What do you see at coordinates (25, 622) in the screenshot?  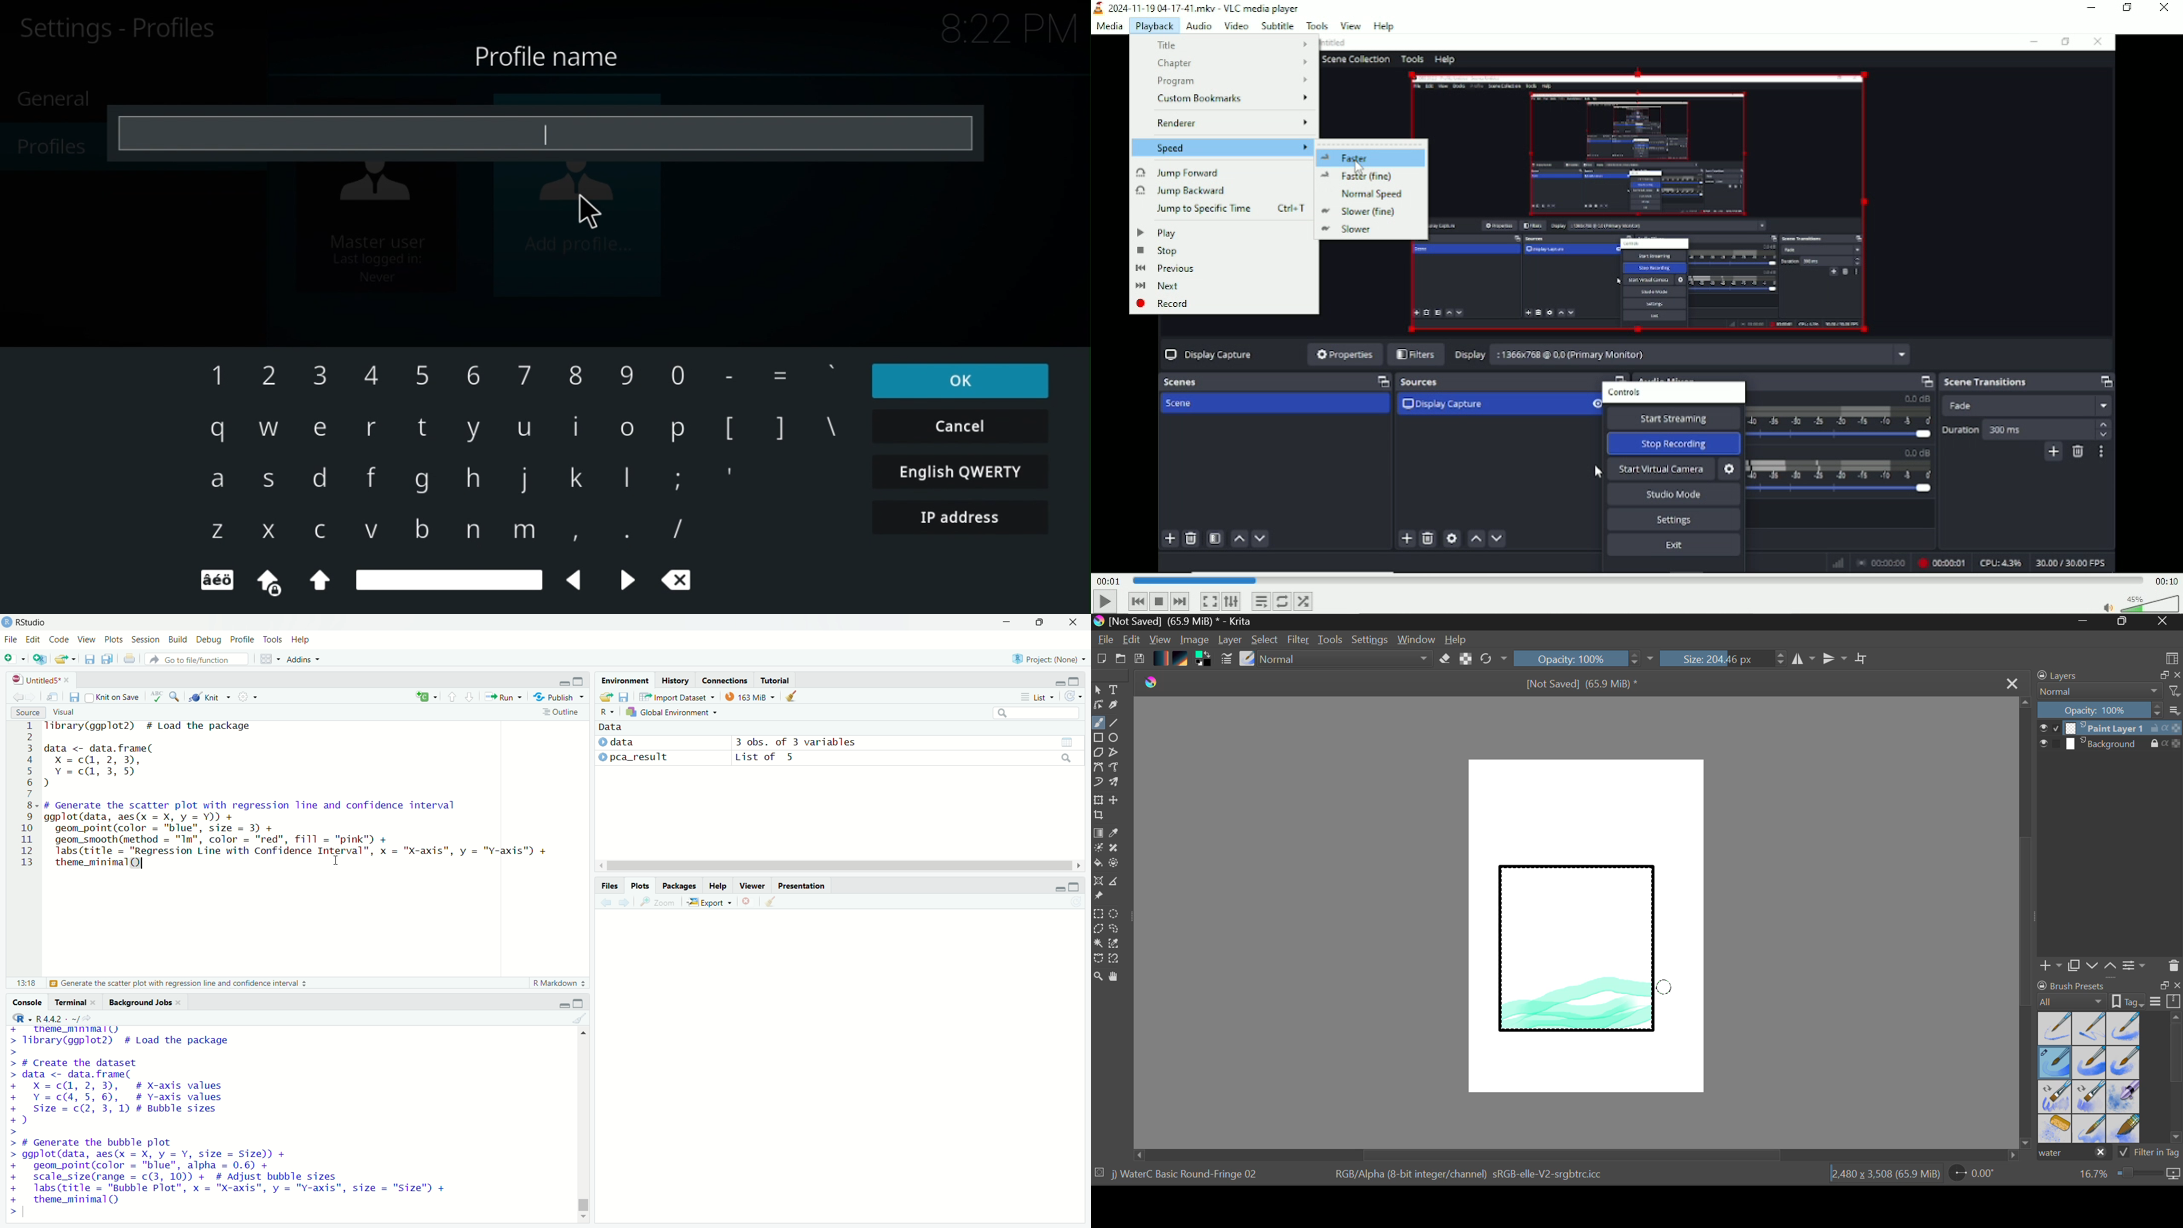 I see `RStudio` at bounding box center [25, 622].